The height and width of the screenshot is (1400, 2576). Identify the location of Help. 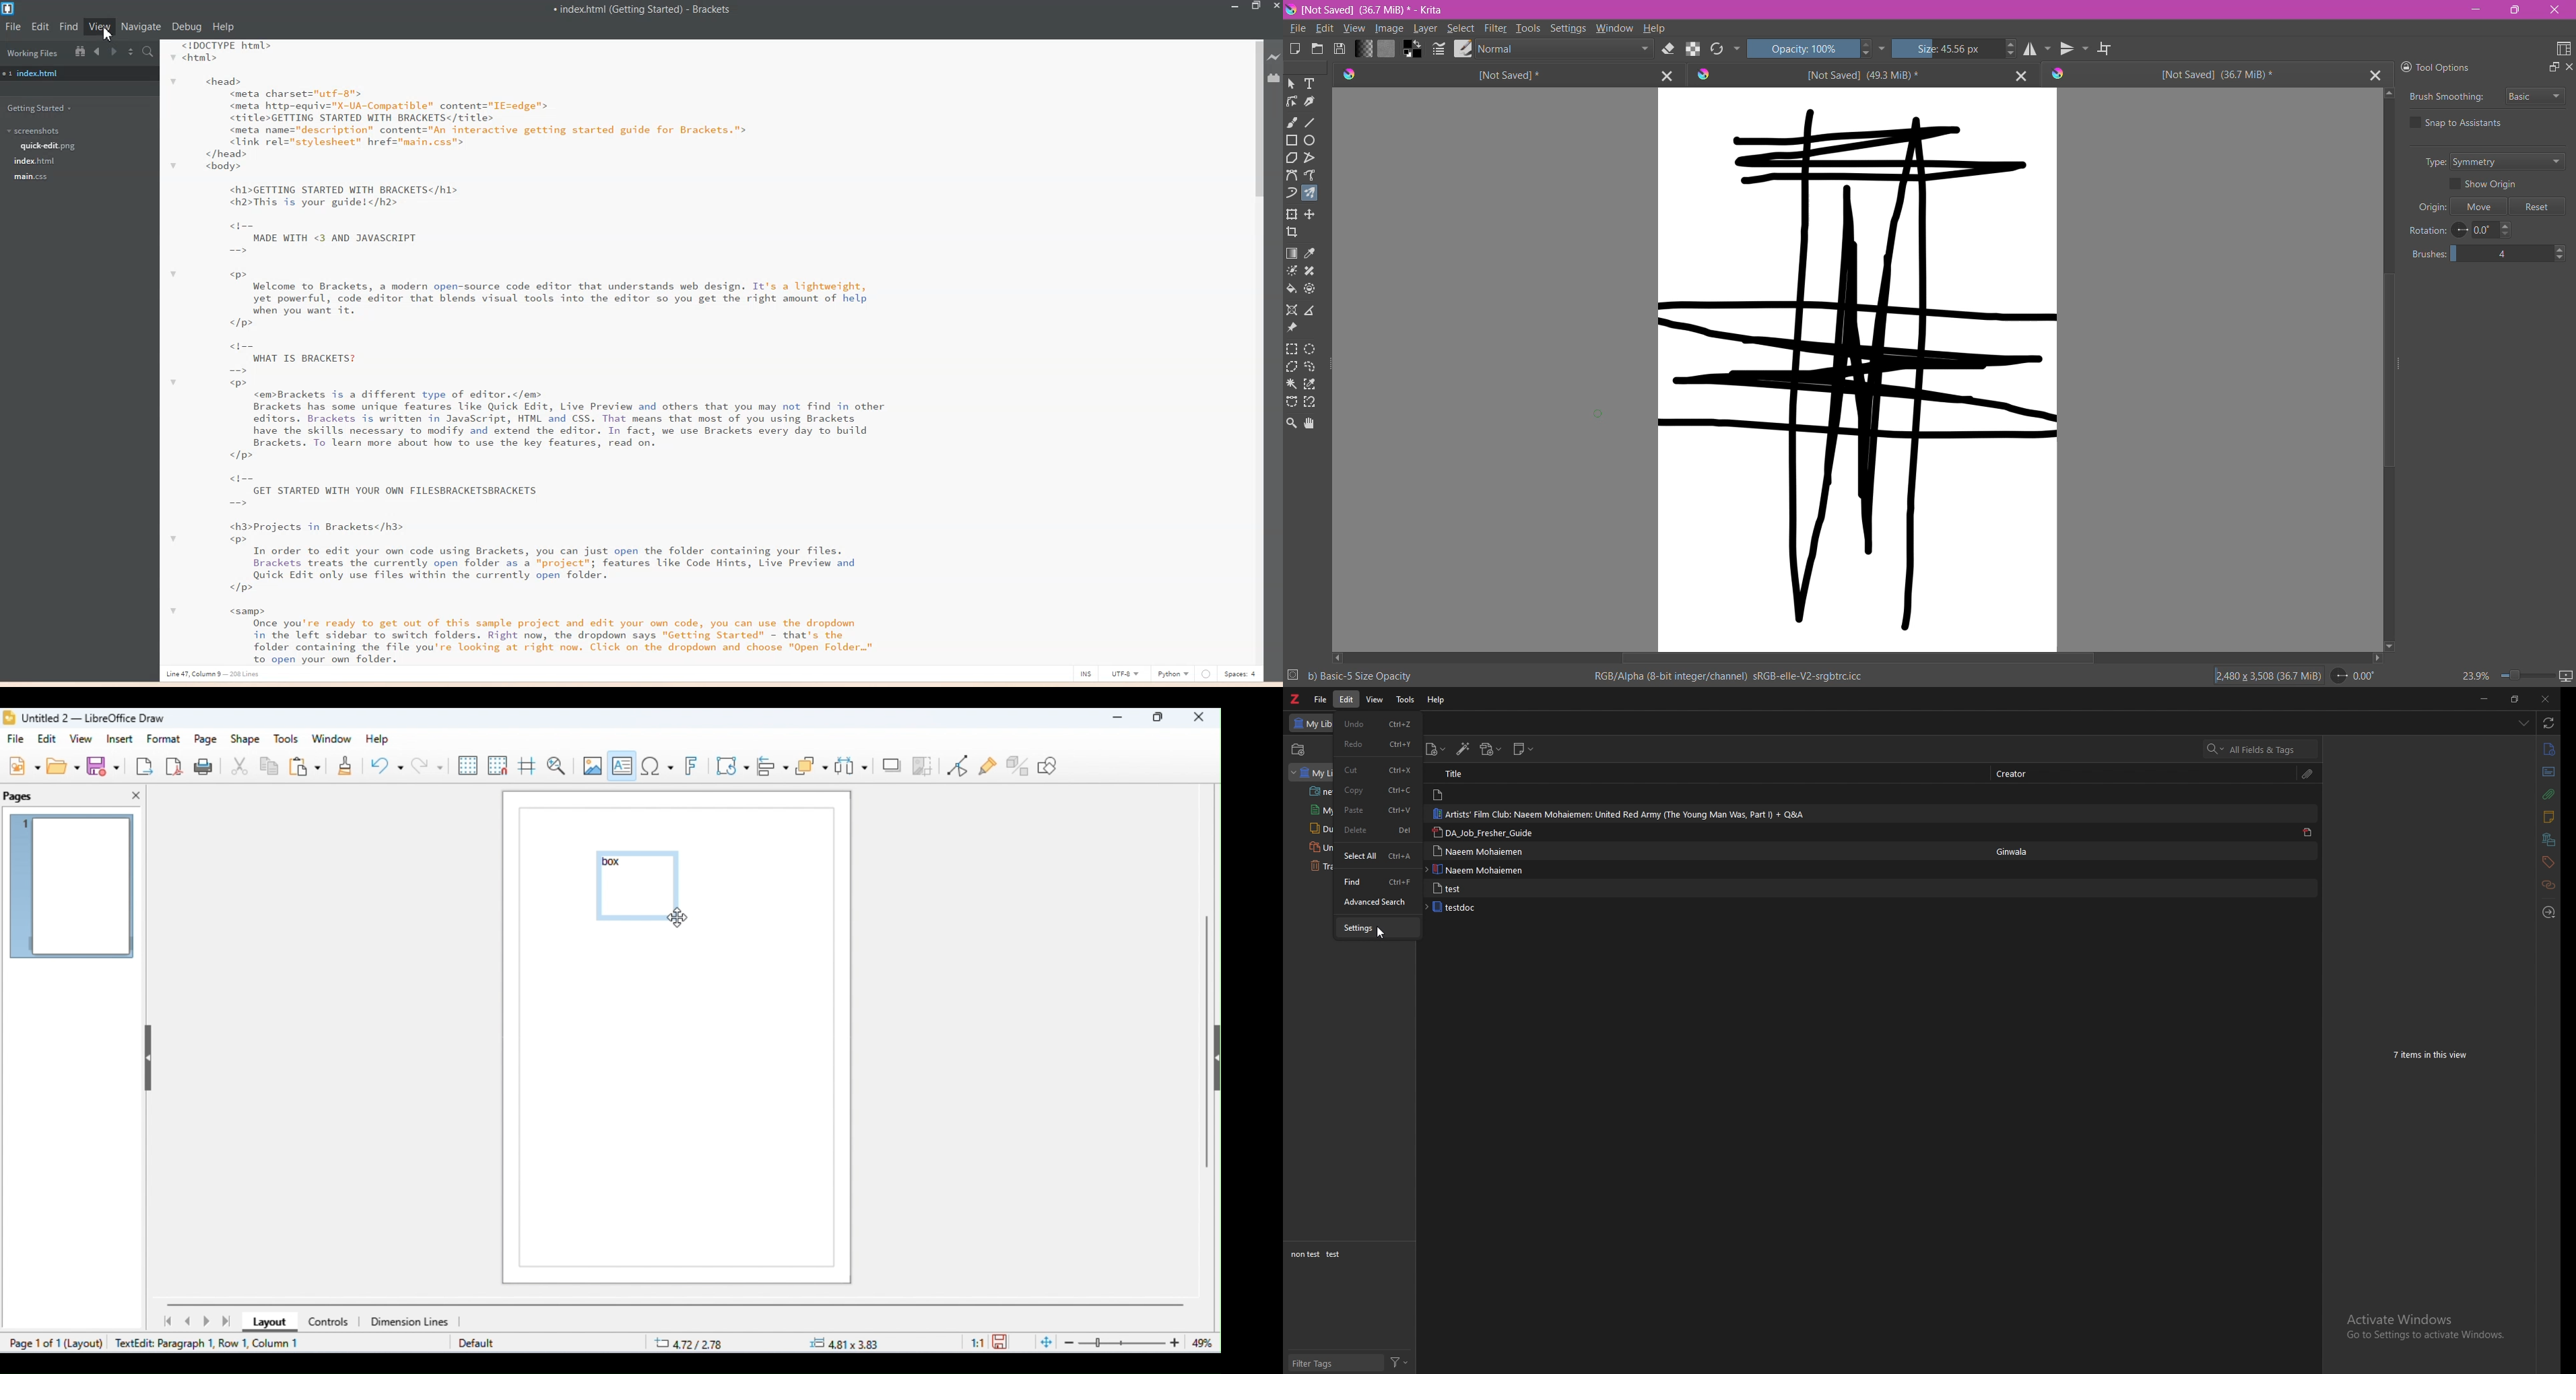
(1655, 28).